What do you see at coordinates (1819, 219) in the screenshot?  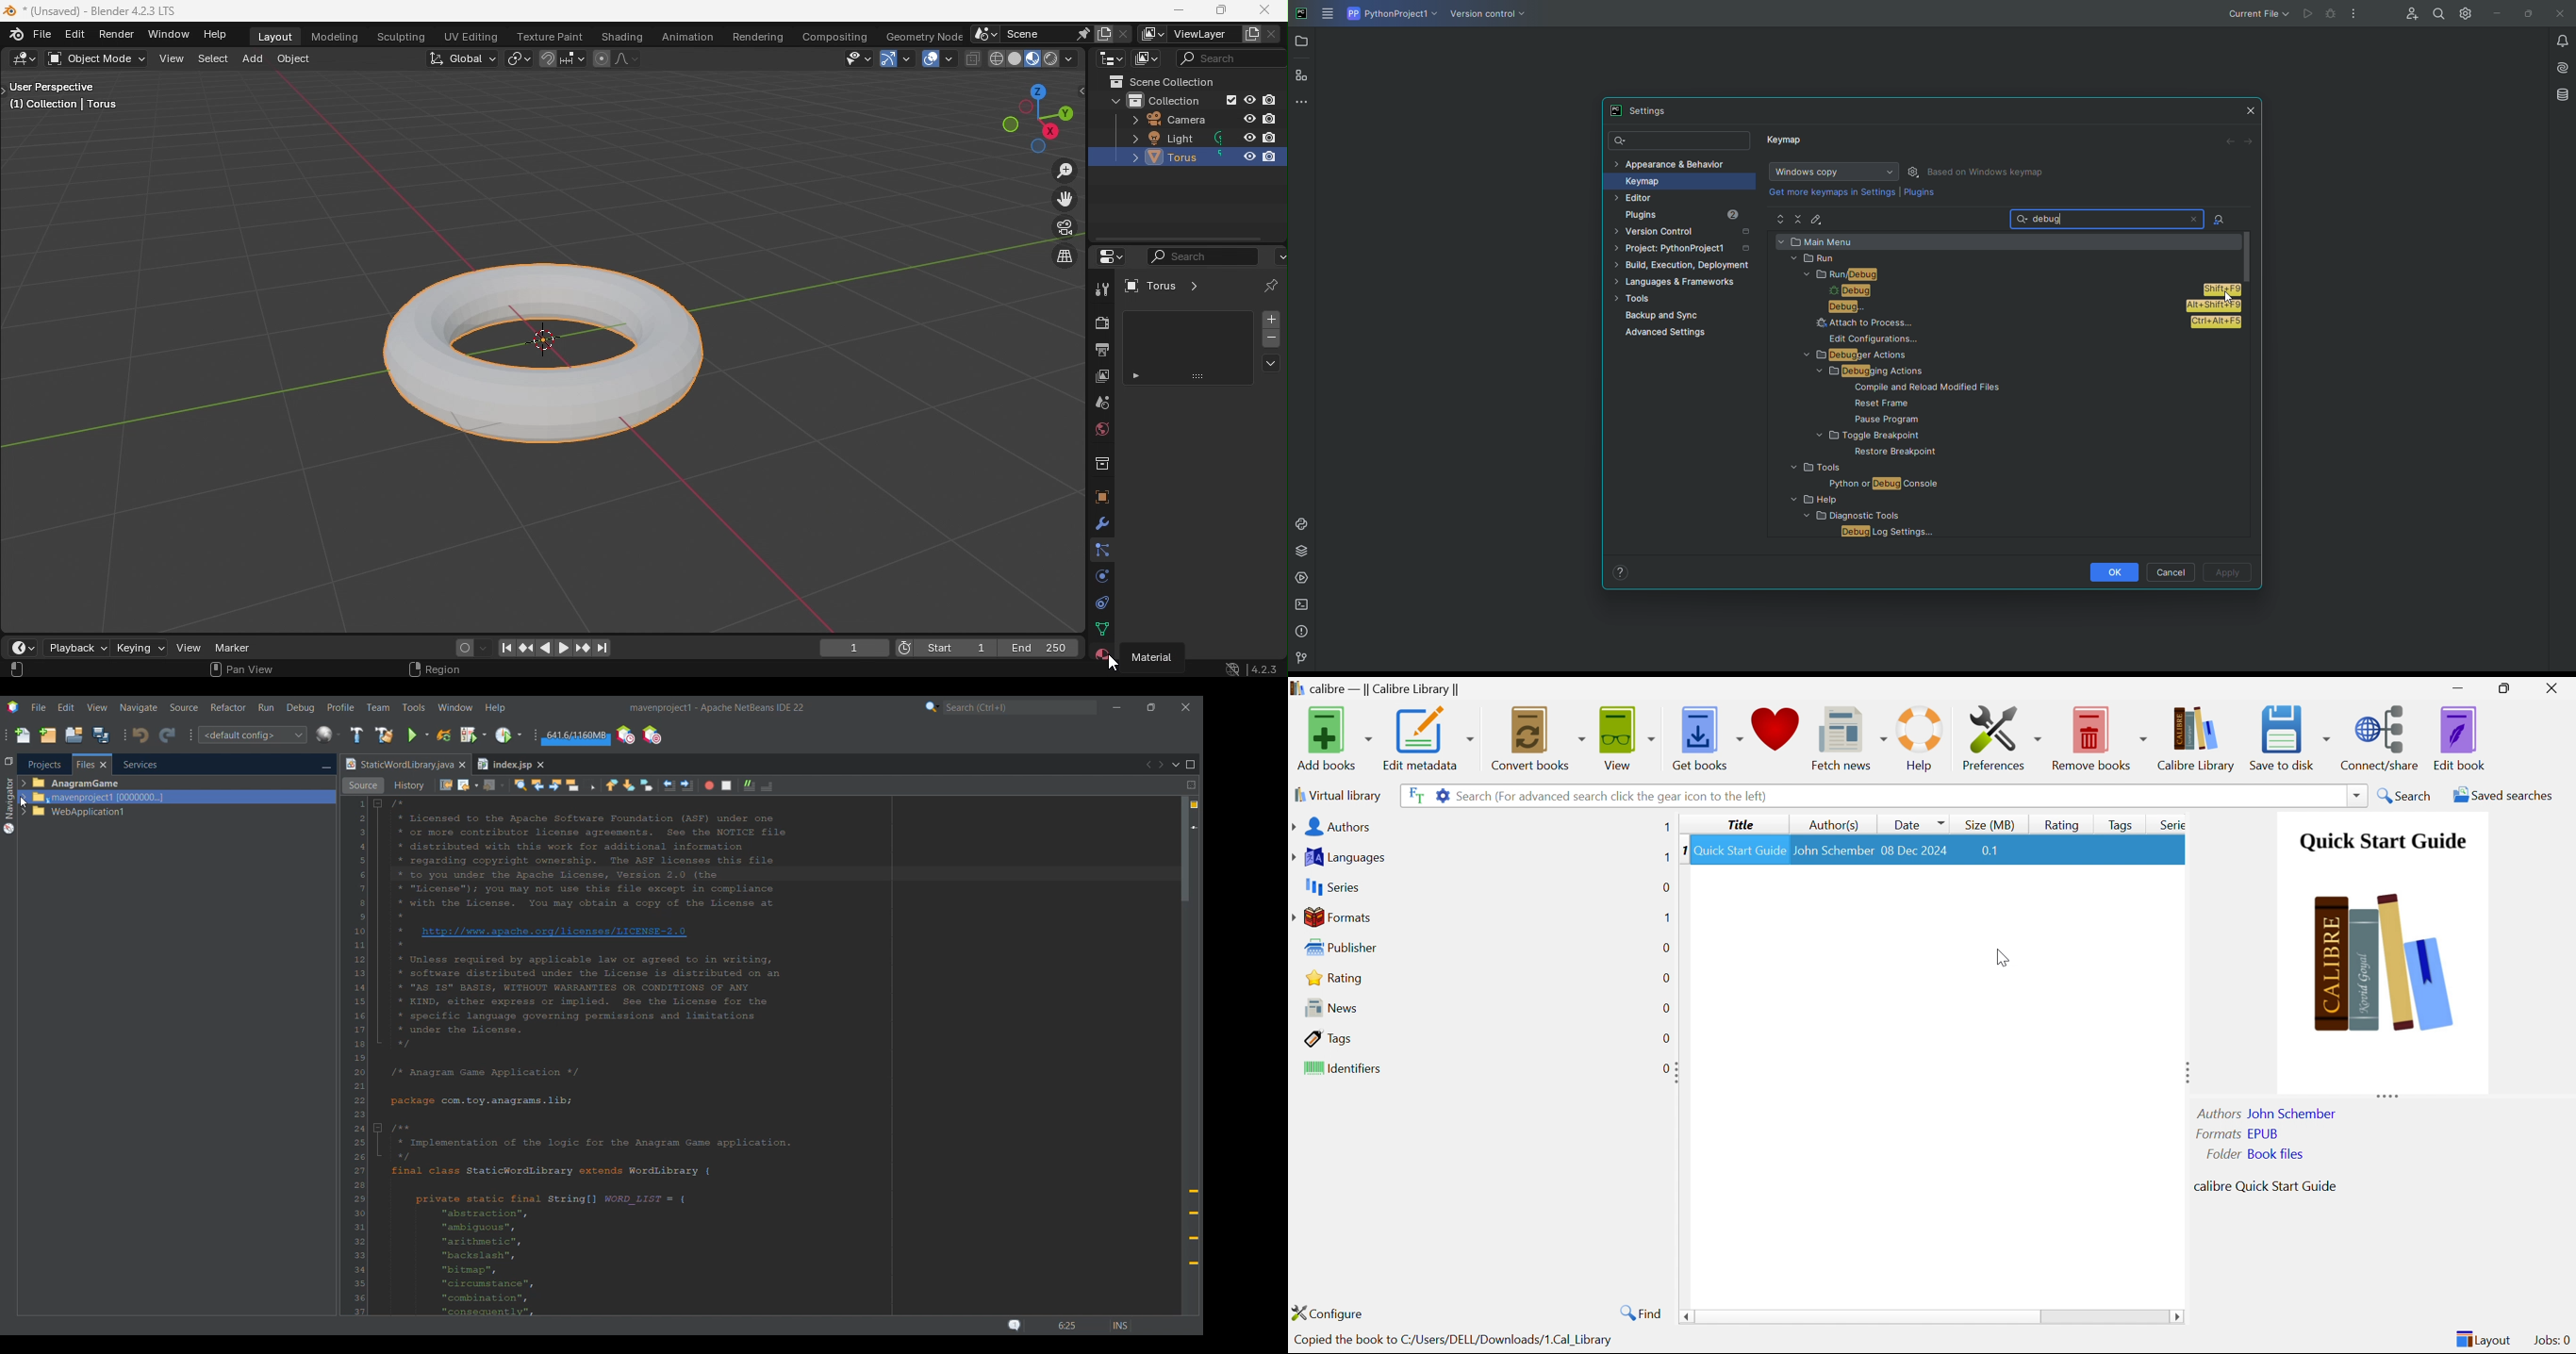 I see `Edit` at bounding box center [1819, 219].